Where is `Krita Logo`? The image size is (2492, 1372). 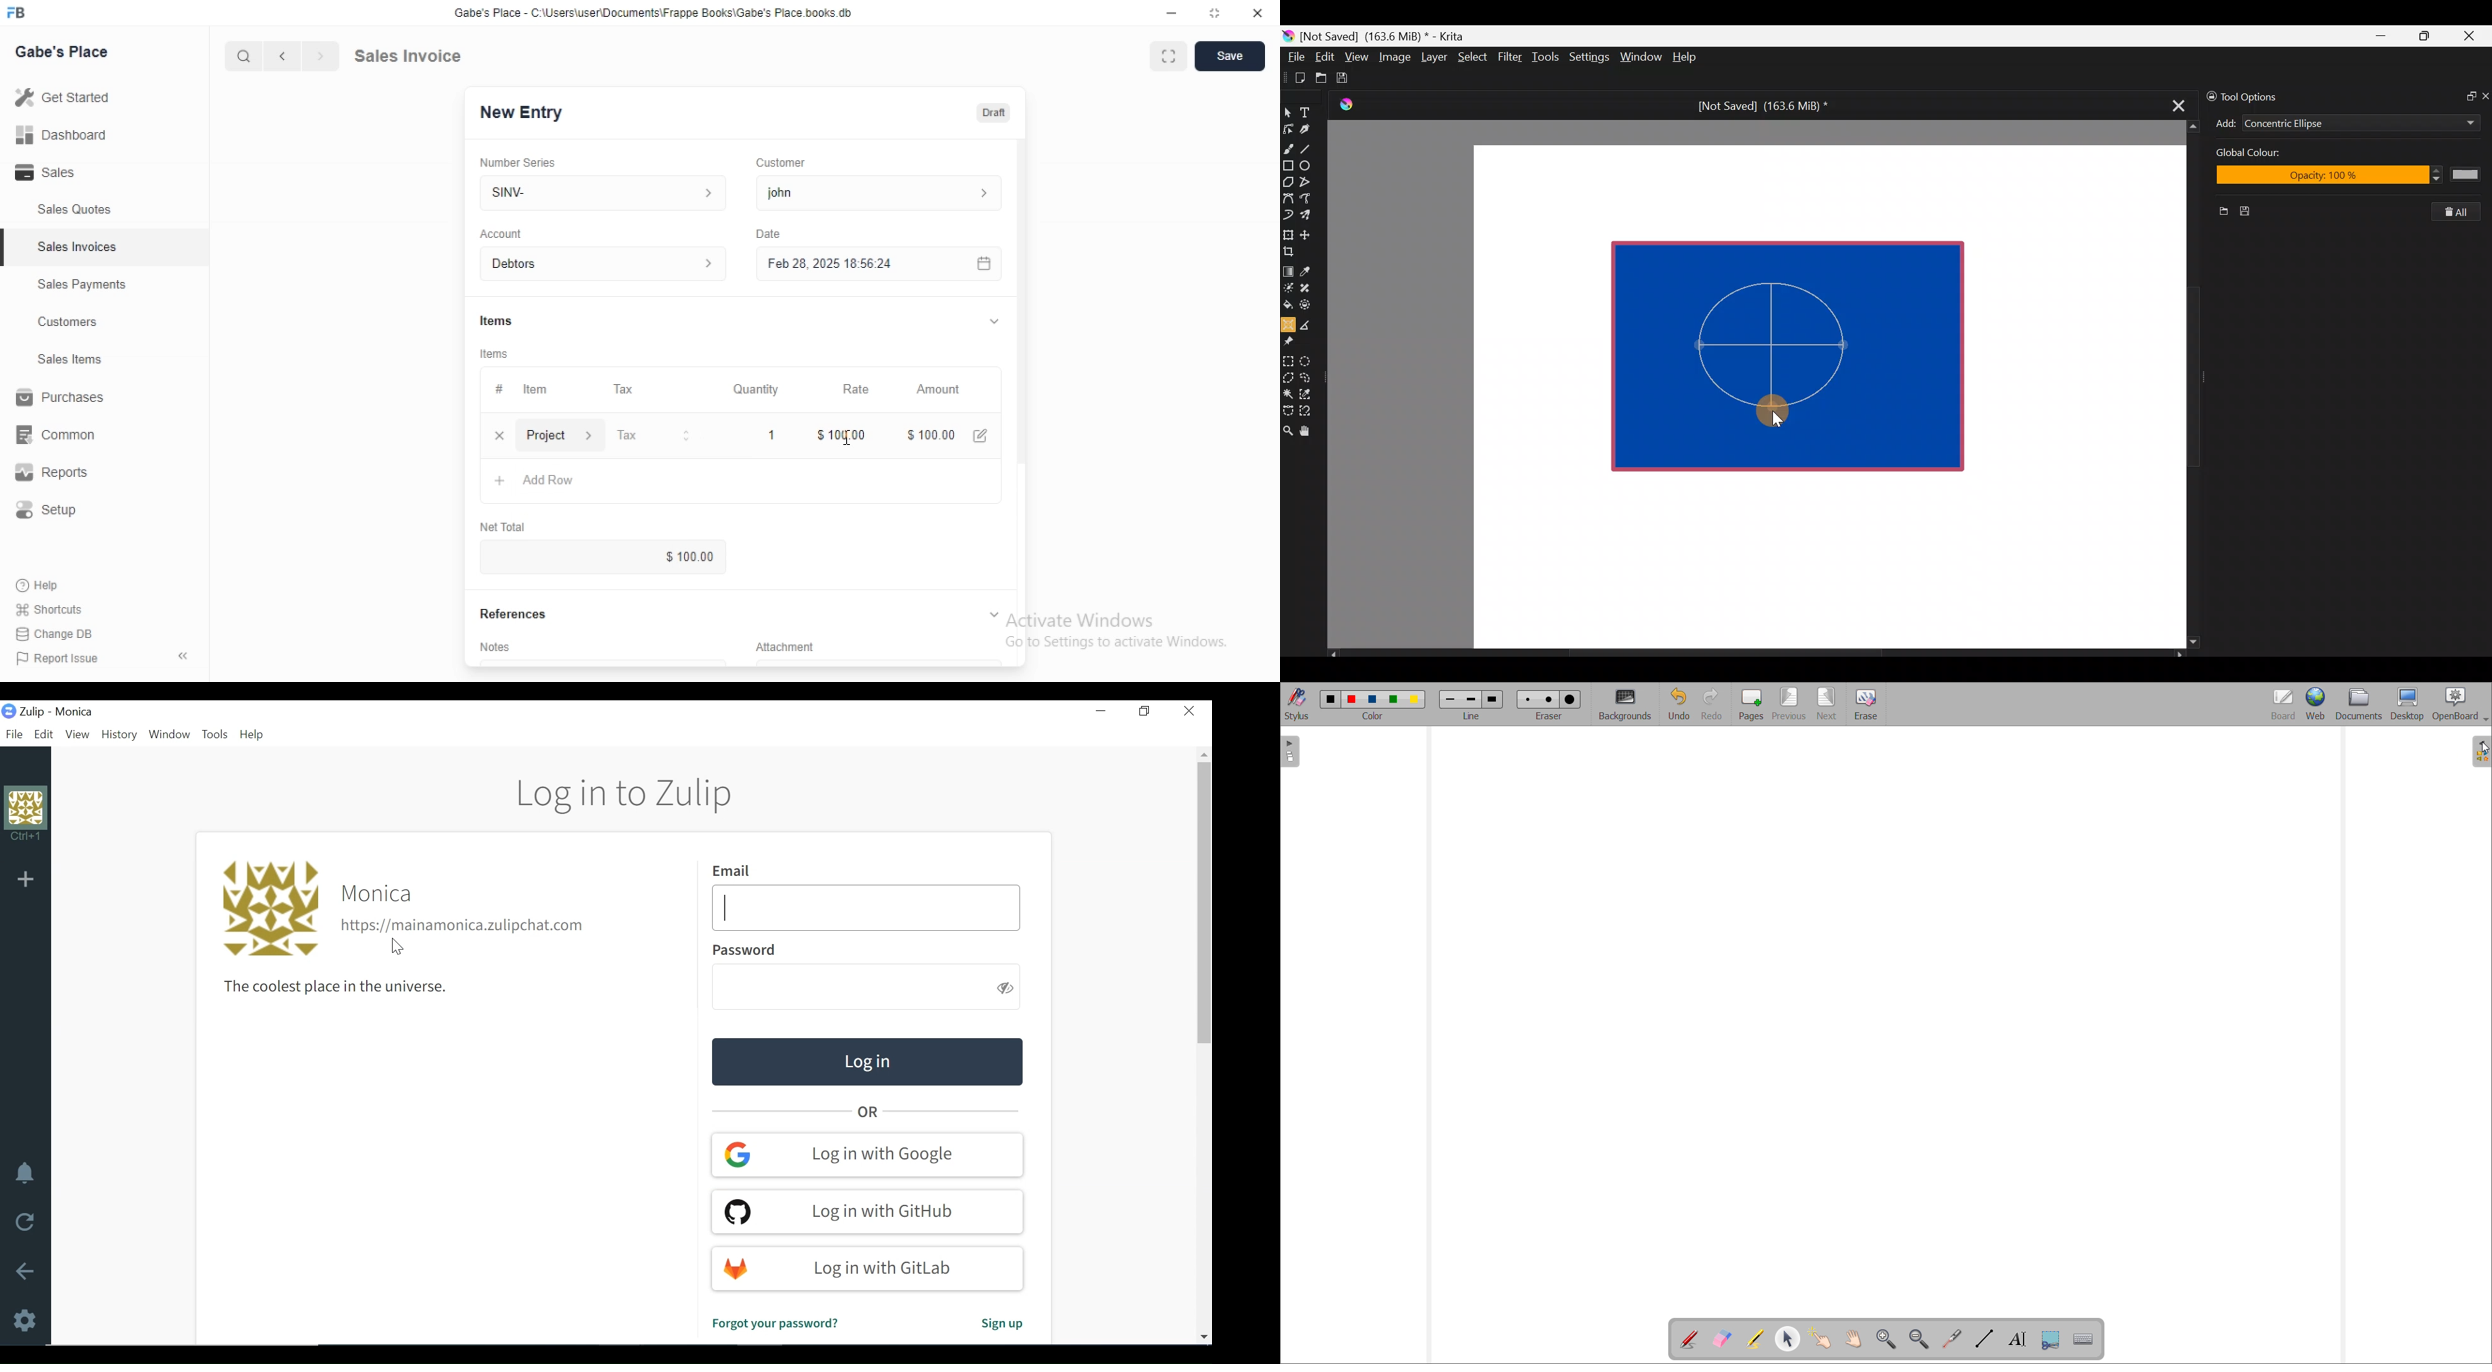
Krita Logo is located at coordinates (1344, 104).